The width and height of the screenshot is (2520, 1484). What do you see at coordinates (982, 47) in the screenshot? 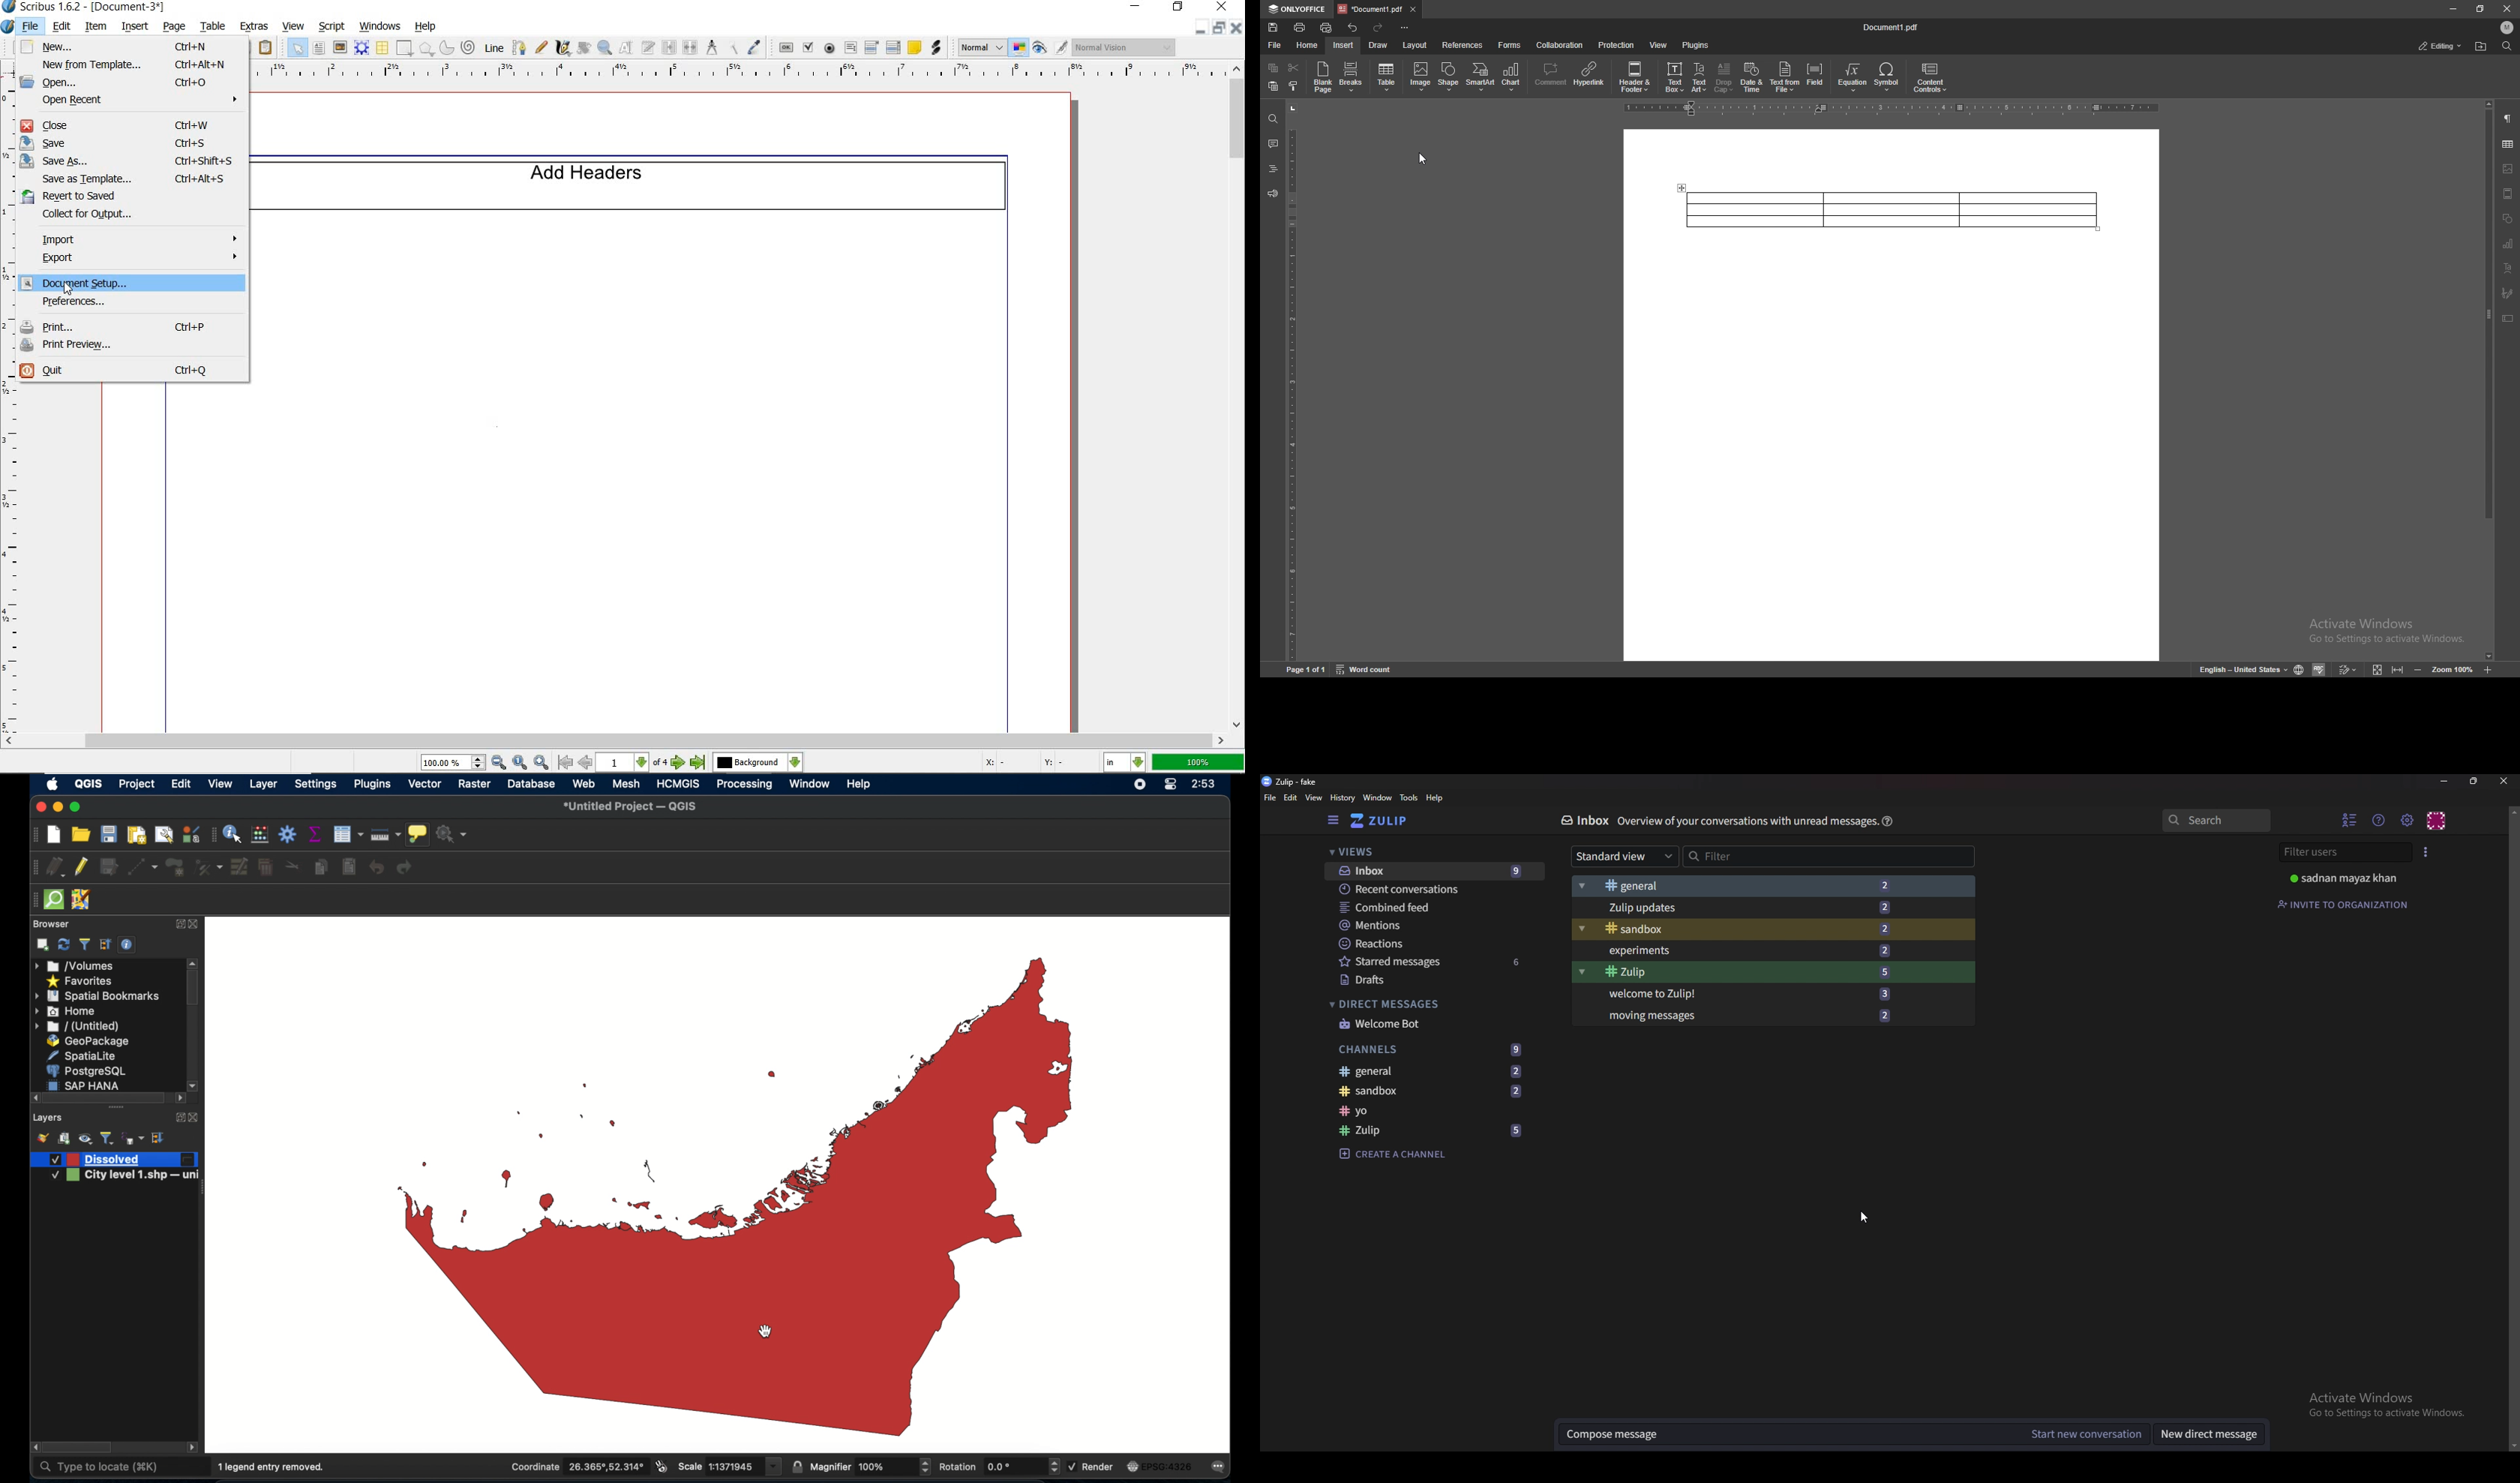
I see `select image preview mode` at bounding box center [982, 47].